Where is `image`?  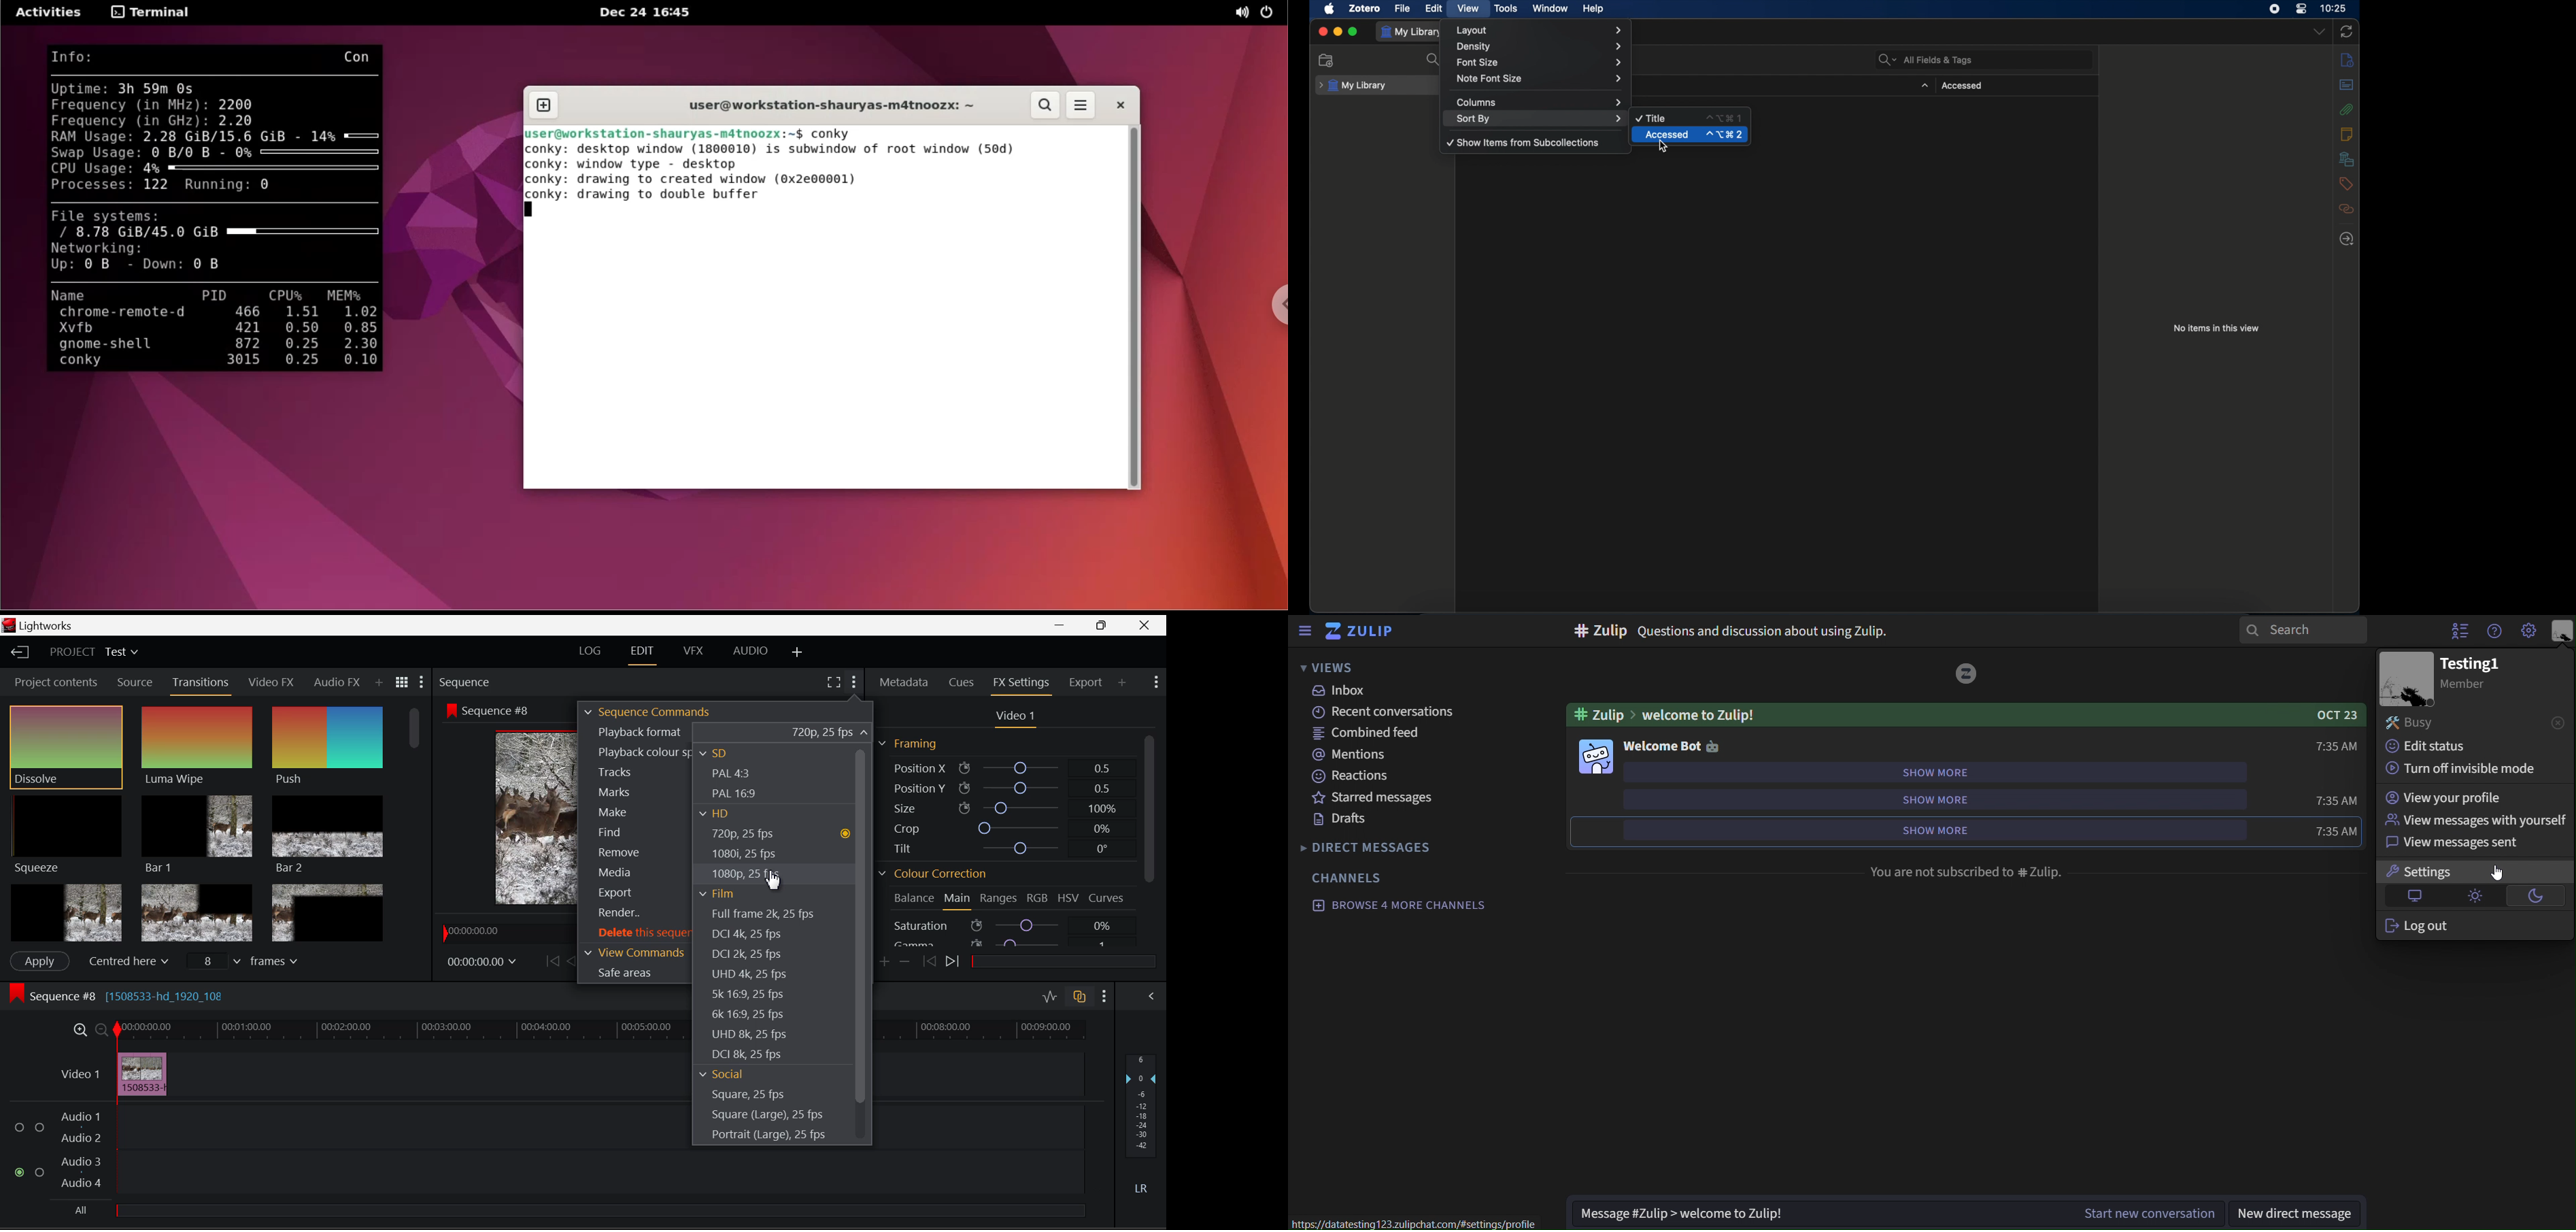 image is located at coordinates (2406, 679).